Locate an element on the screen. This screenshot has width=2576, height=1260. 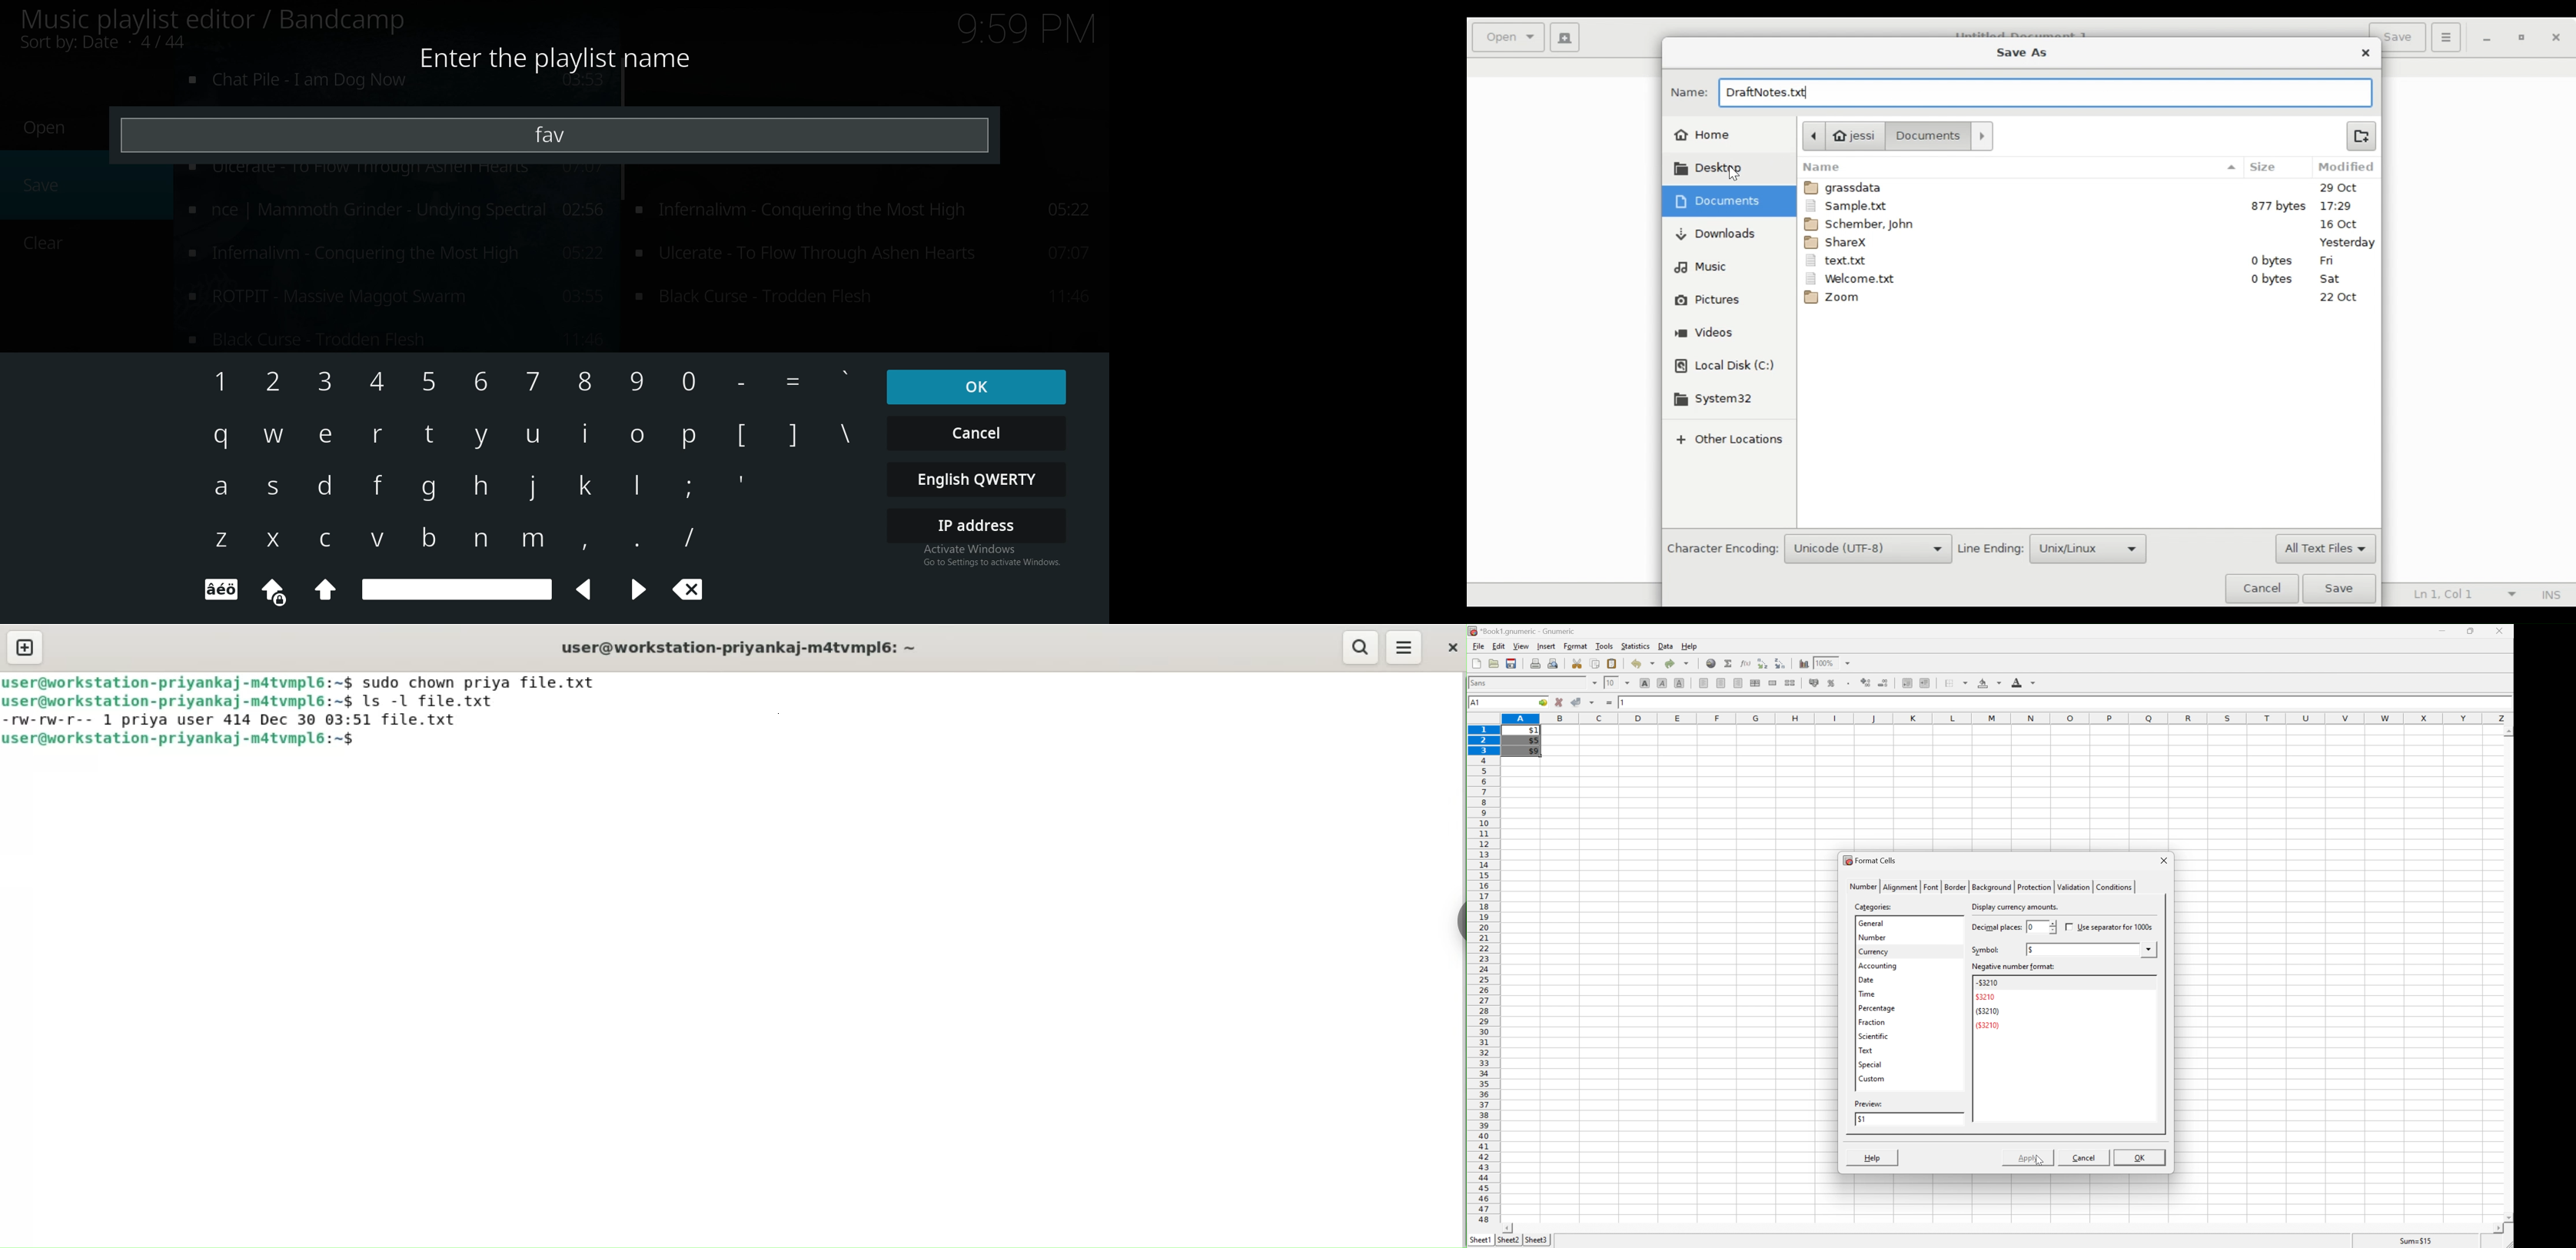
music is located at coordinates (396, 209).